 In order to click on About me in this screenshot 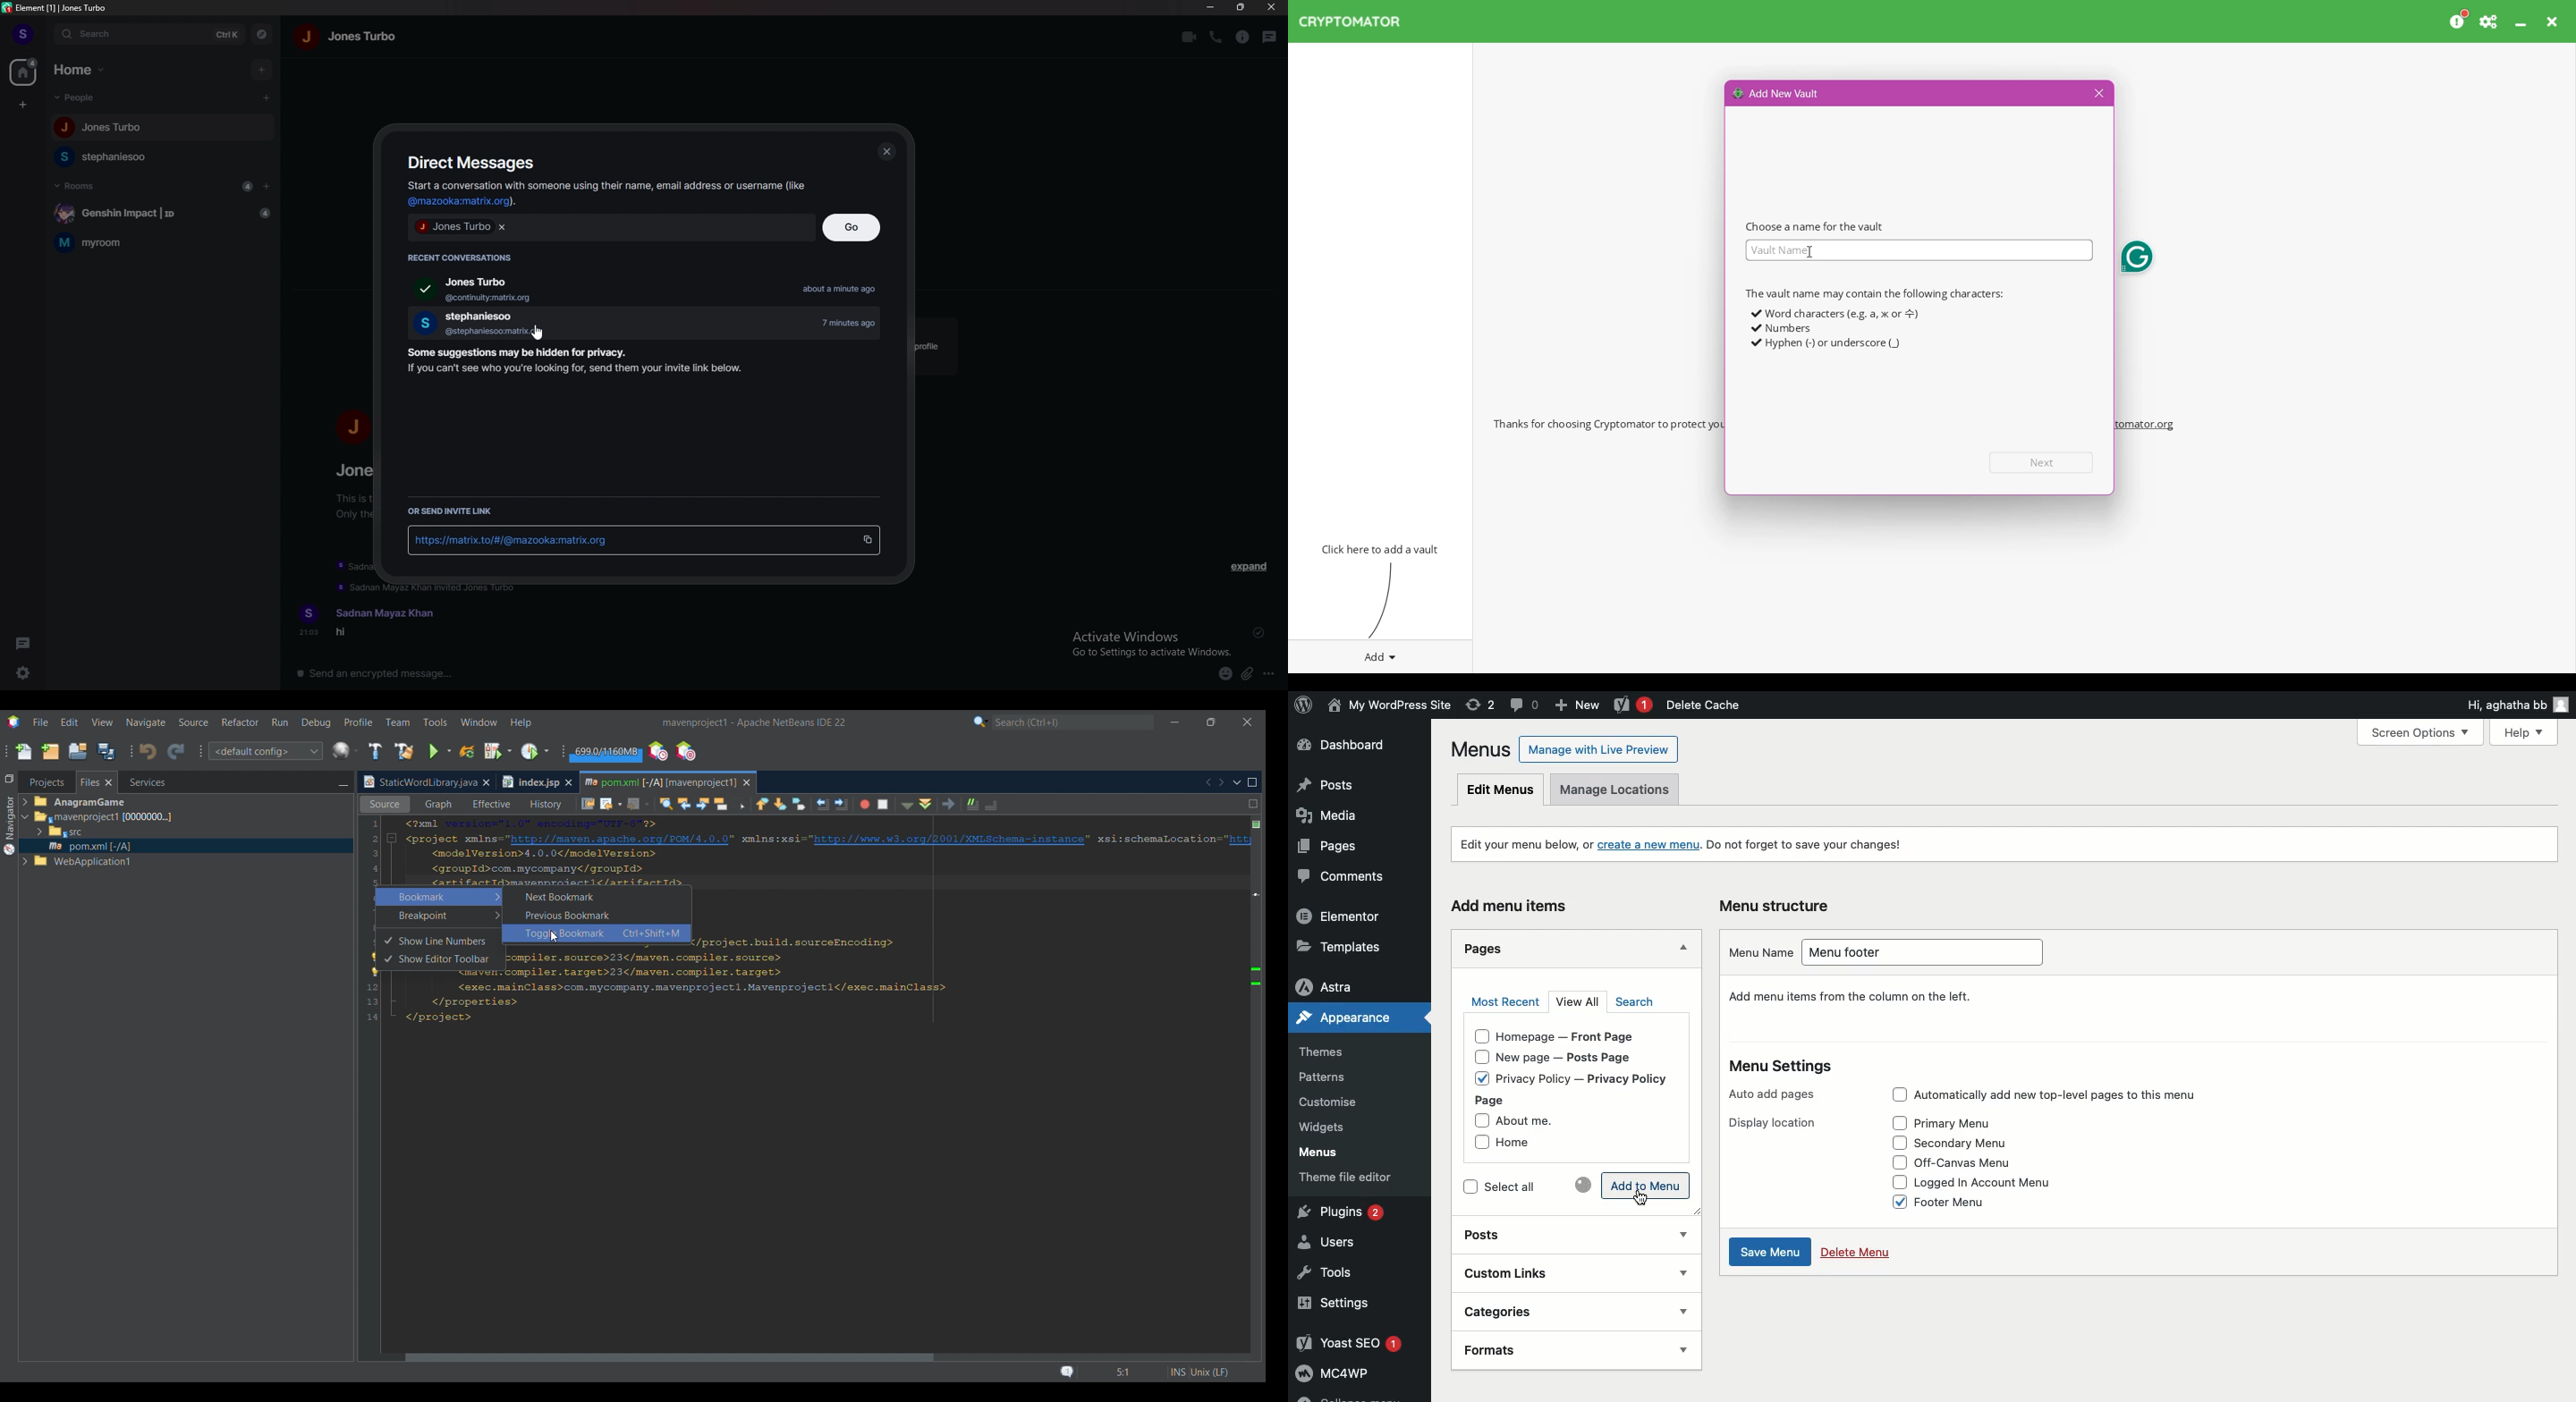, I will do `click(1536, 1122)`.